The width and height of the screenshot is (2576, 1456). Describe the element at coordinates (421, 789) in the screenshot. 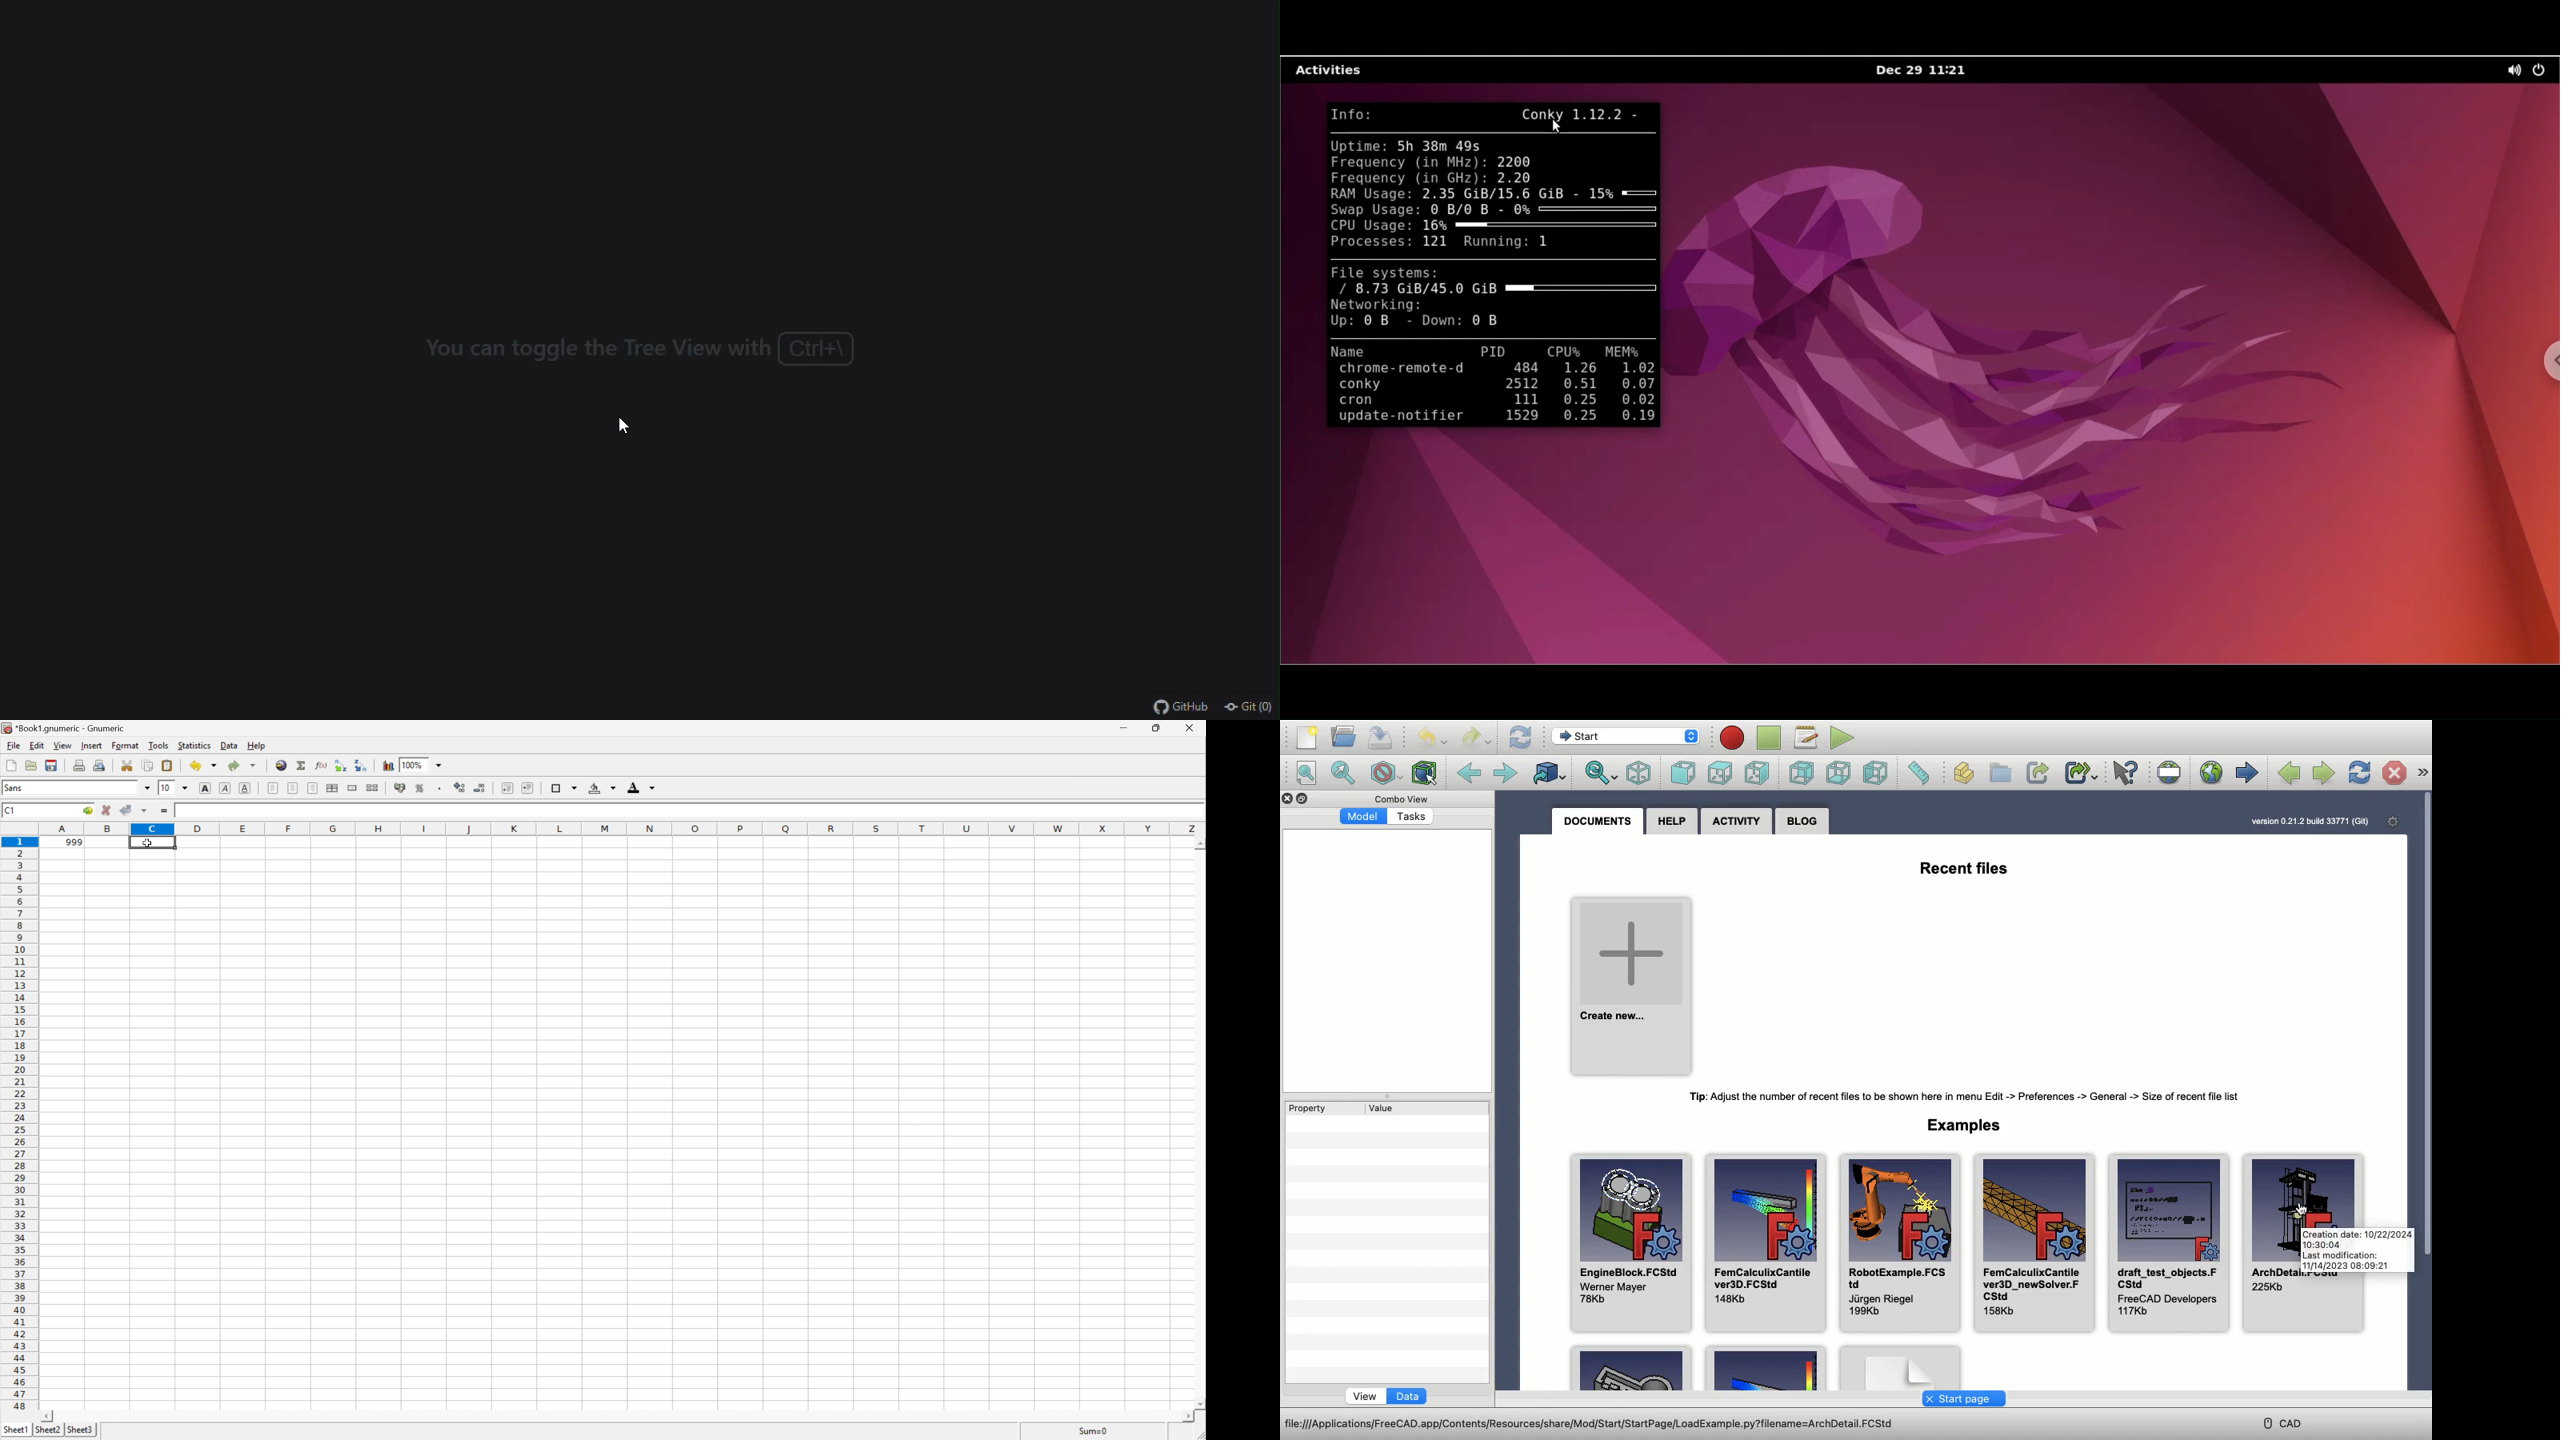

I see `format selection as percentage` at that location.